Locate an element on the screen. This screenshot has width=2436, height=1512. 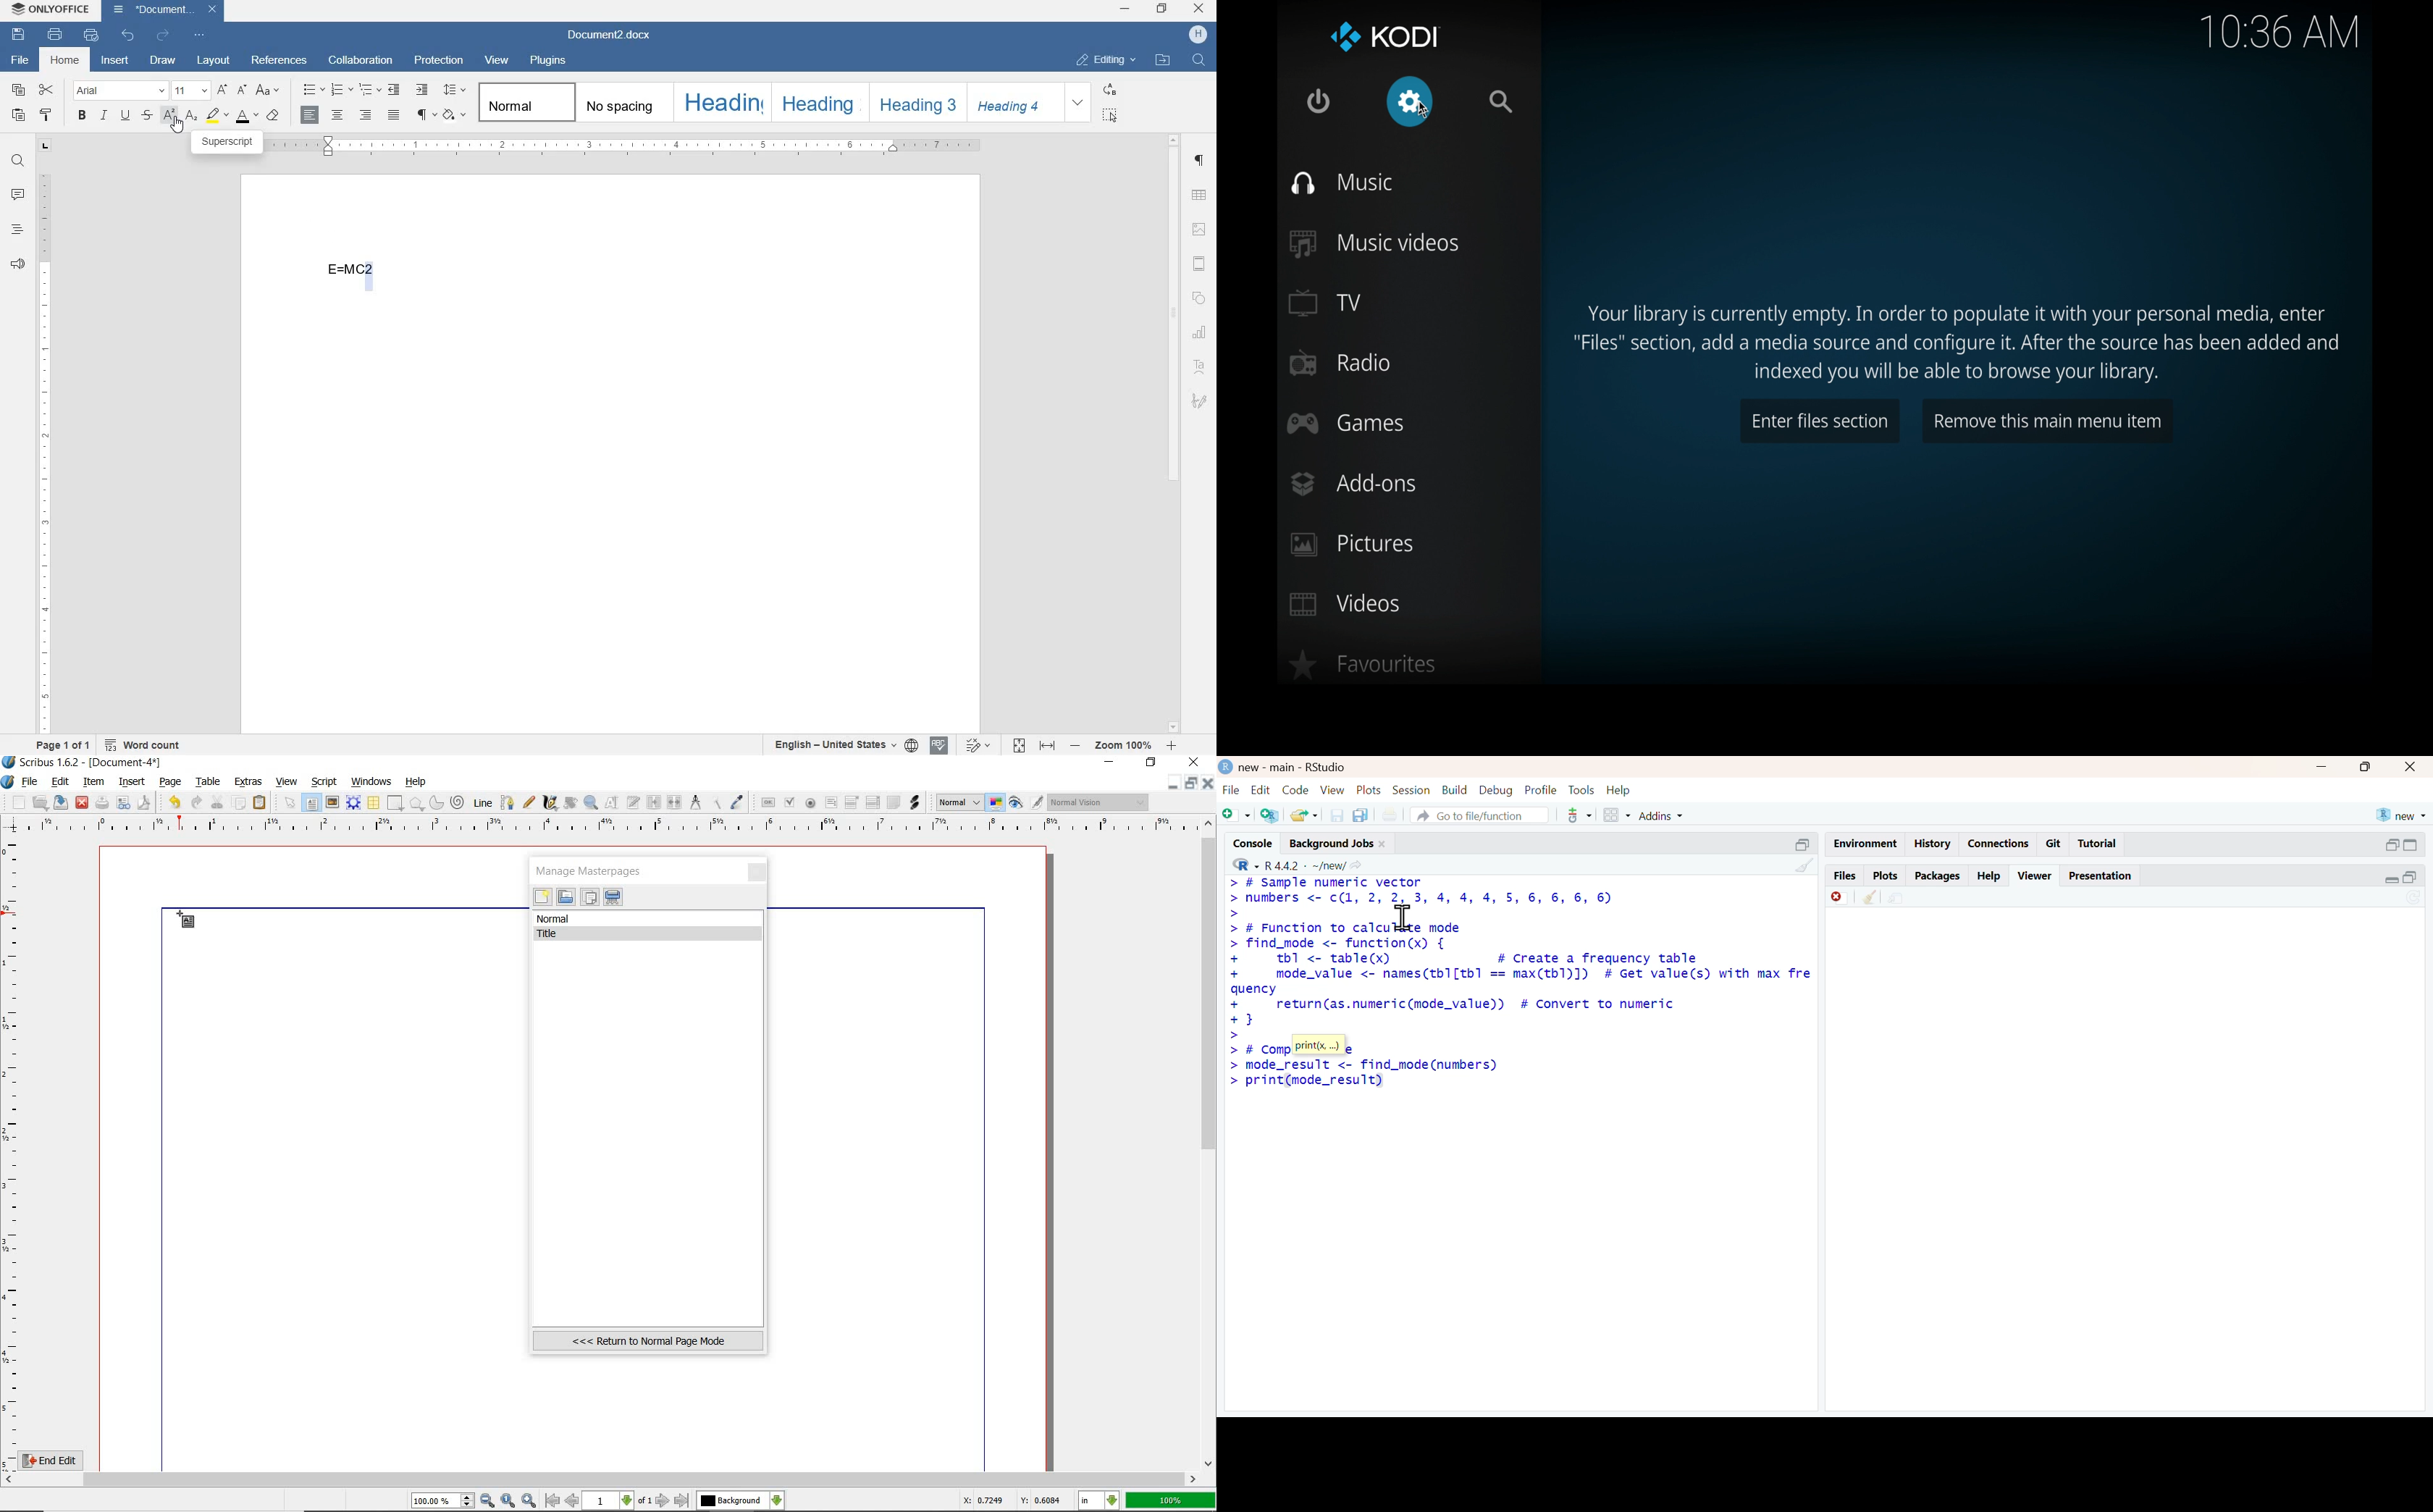
word count is located at coordinates (145, 746).